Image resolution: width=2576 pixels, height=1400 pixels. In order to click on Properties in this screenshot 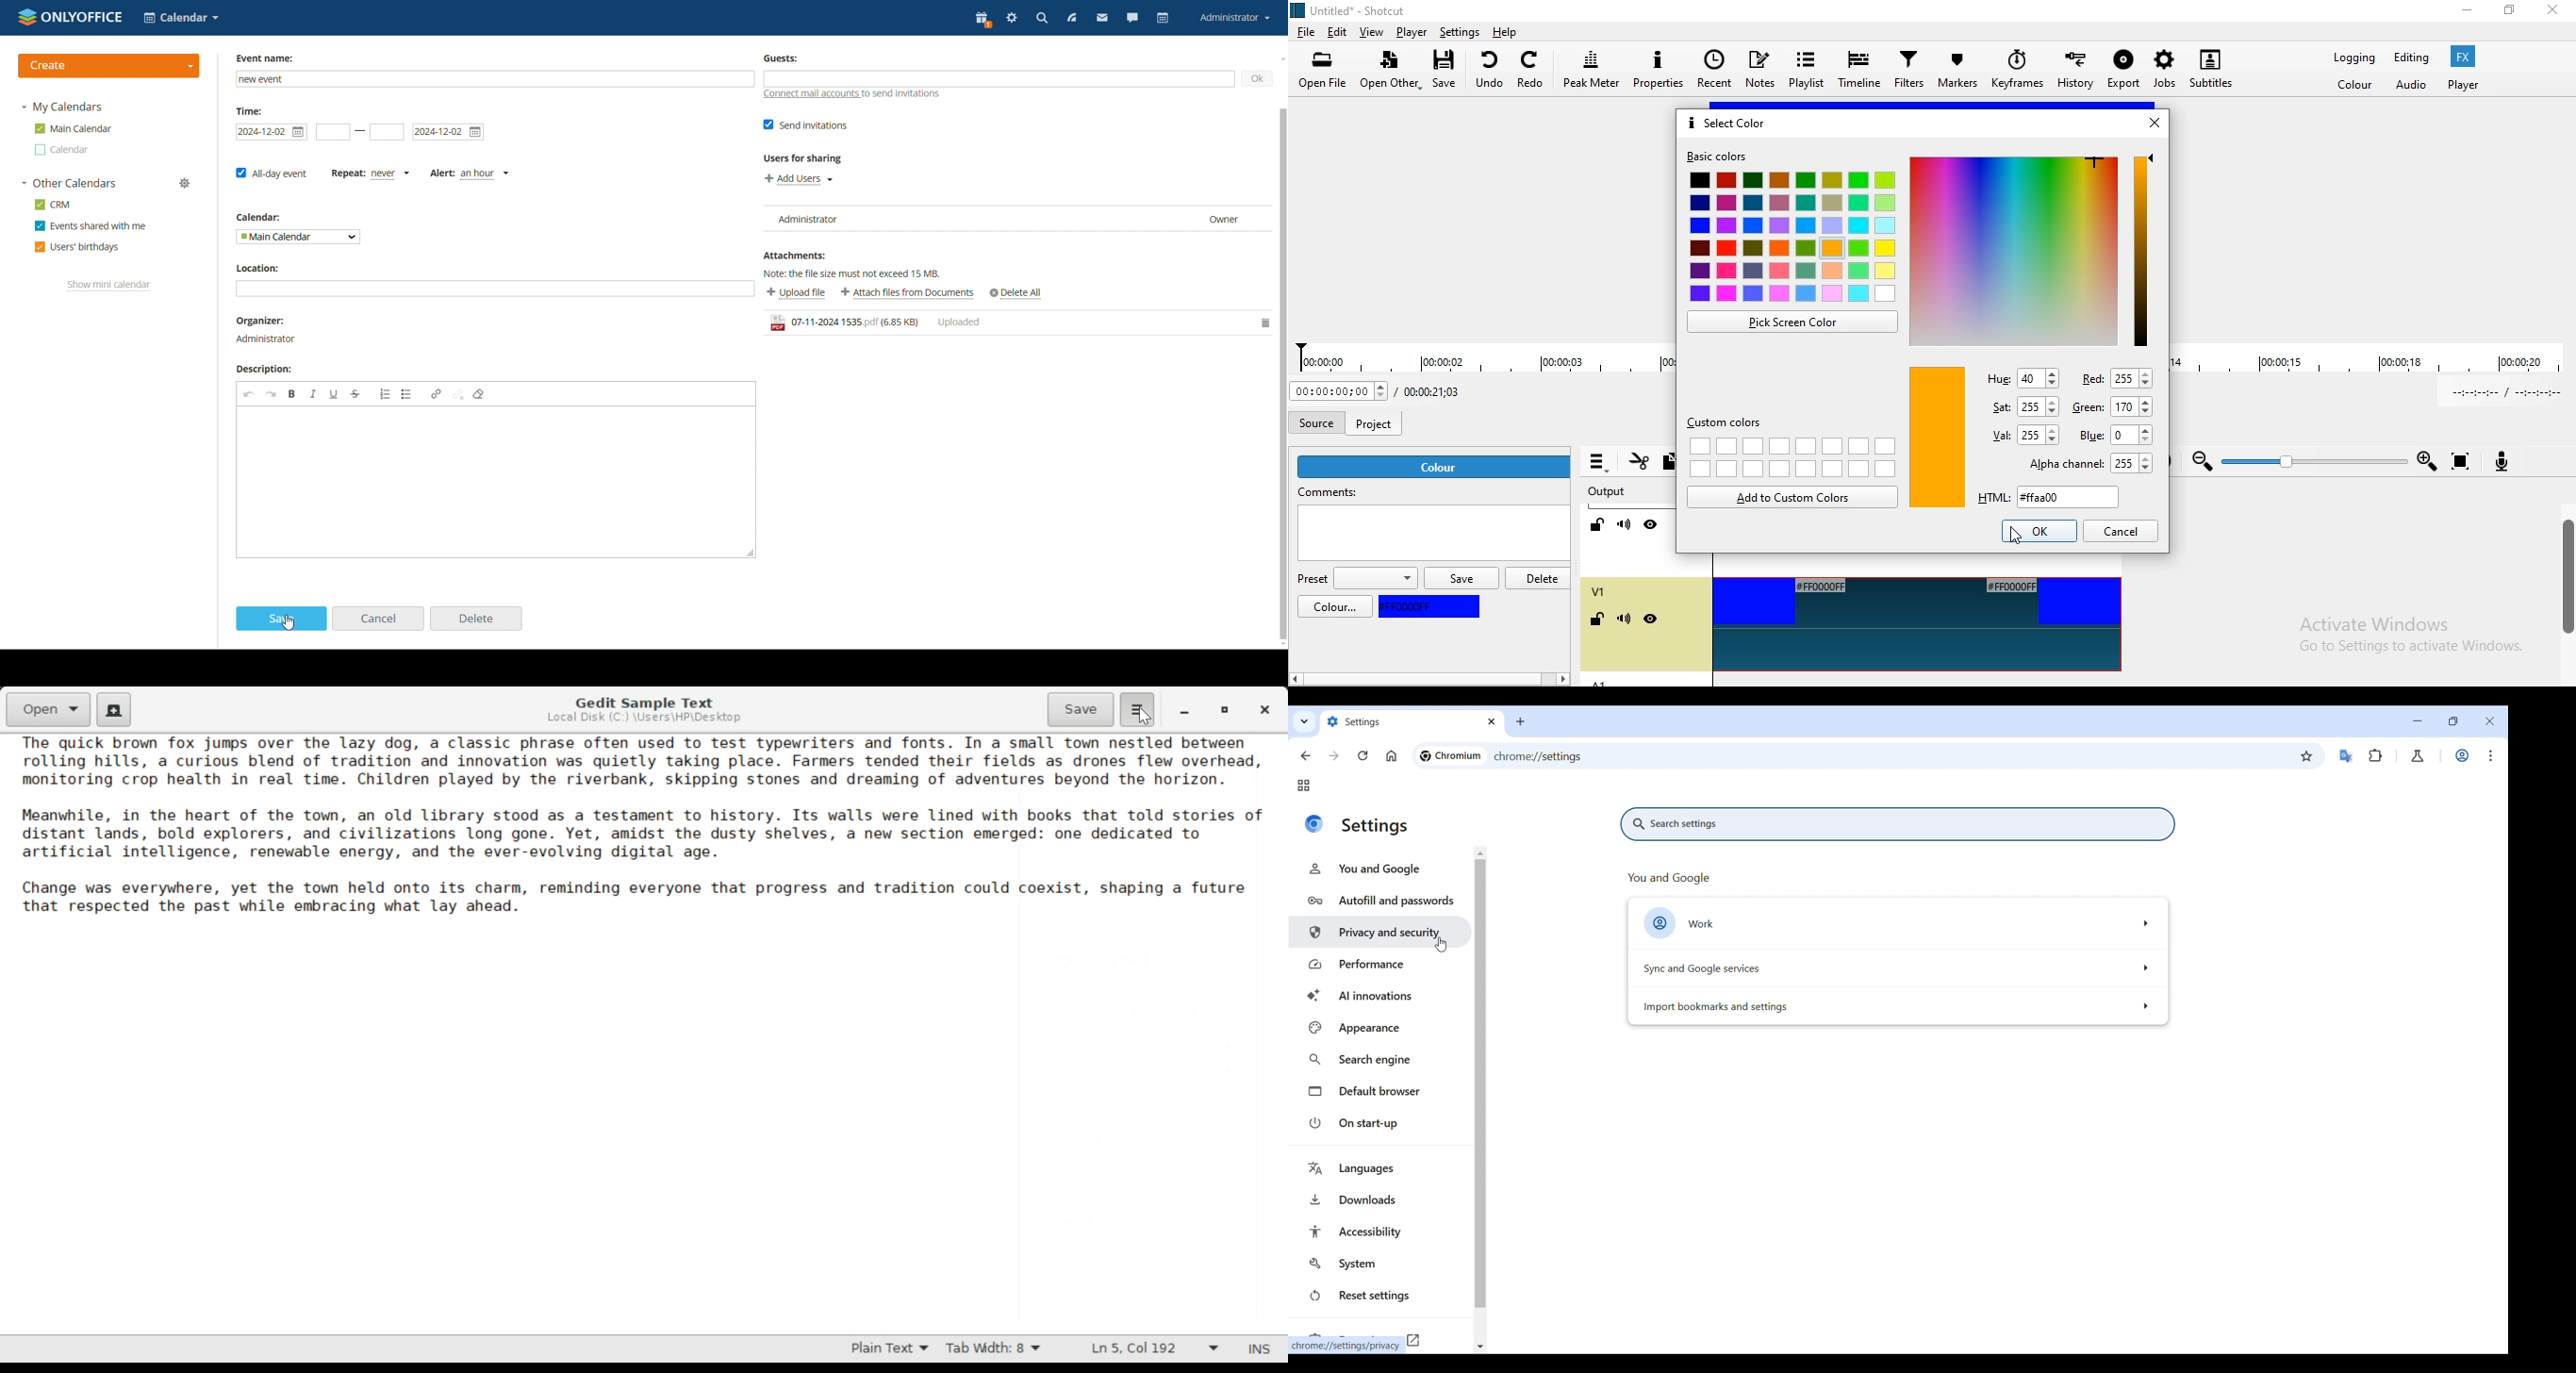, I will do `click(1660, 67)`.